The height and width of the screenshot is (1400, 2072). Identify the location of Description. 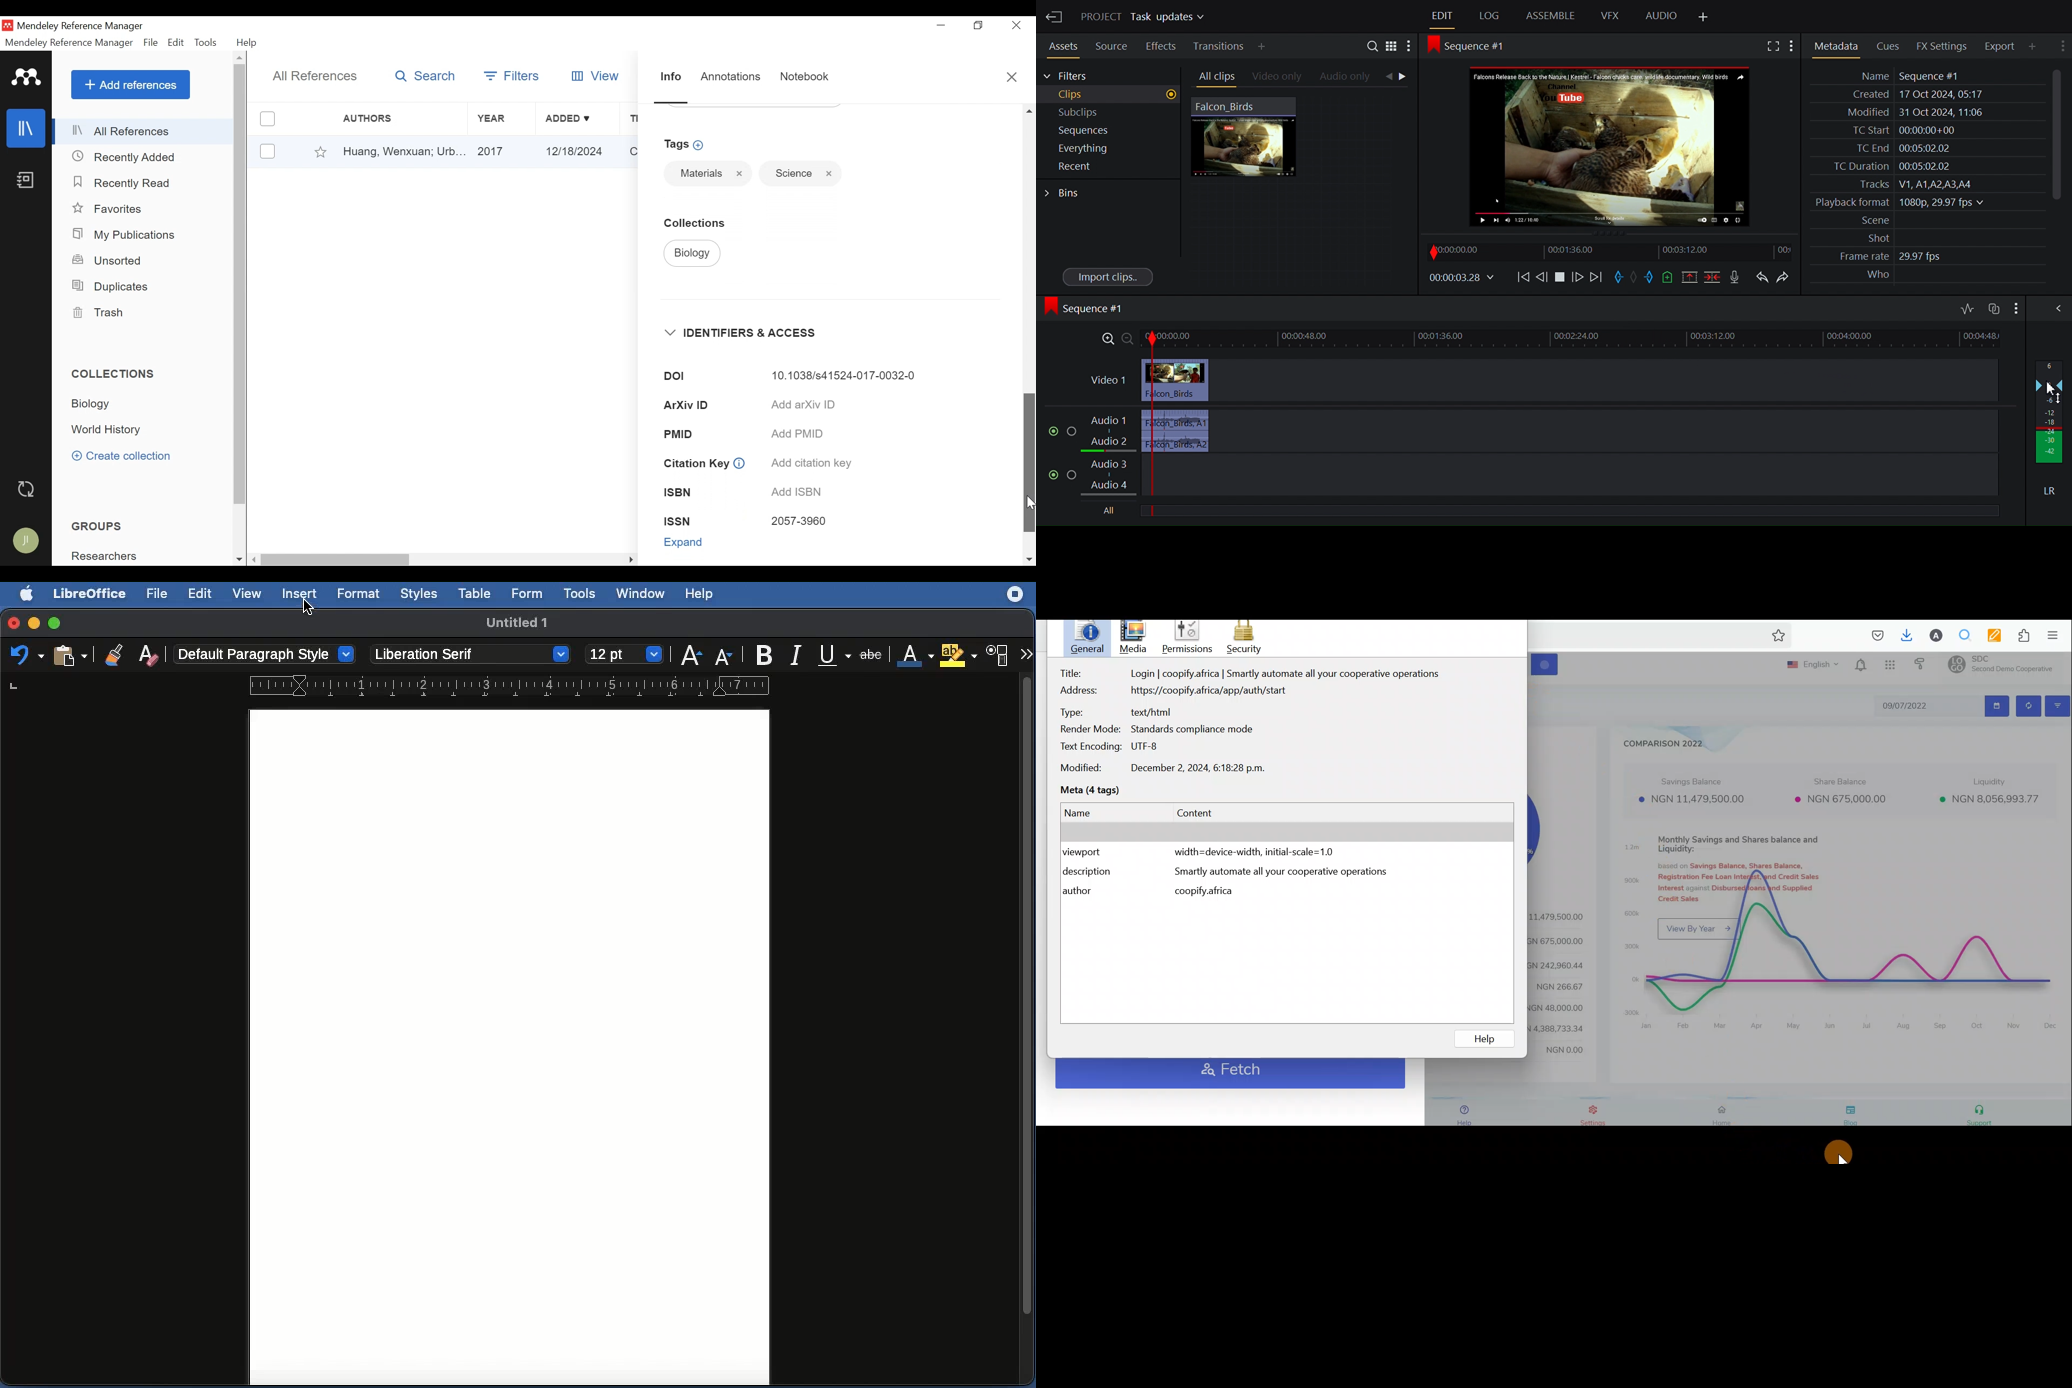
(1236, 871).